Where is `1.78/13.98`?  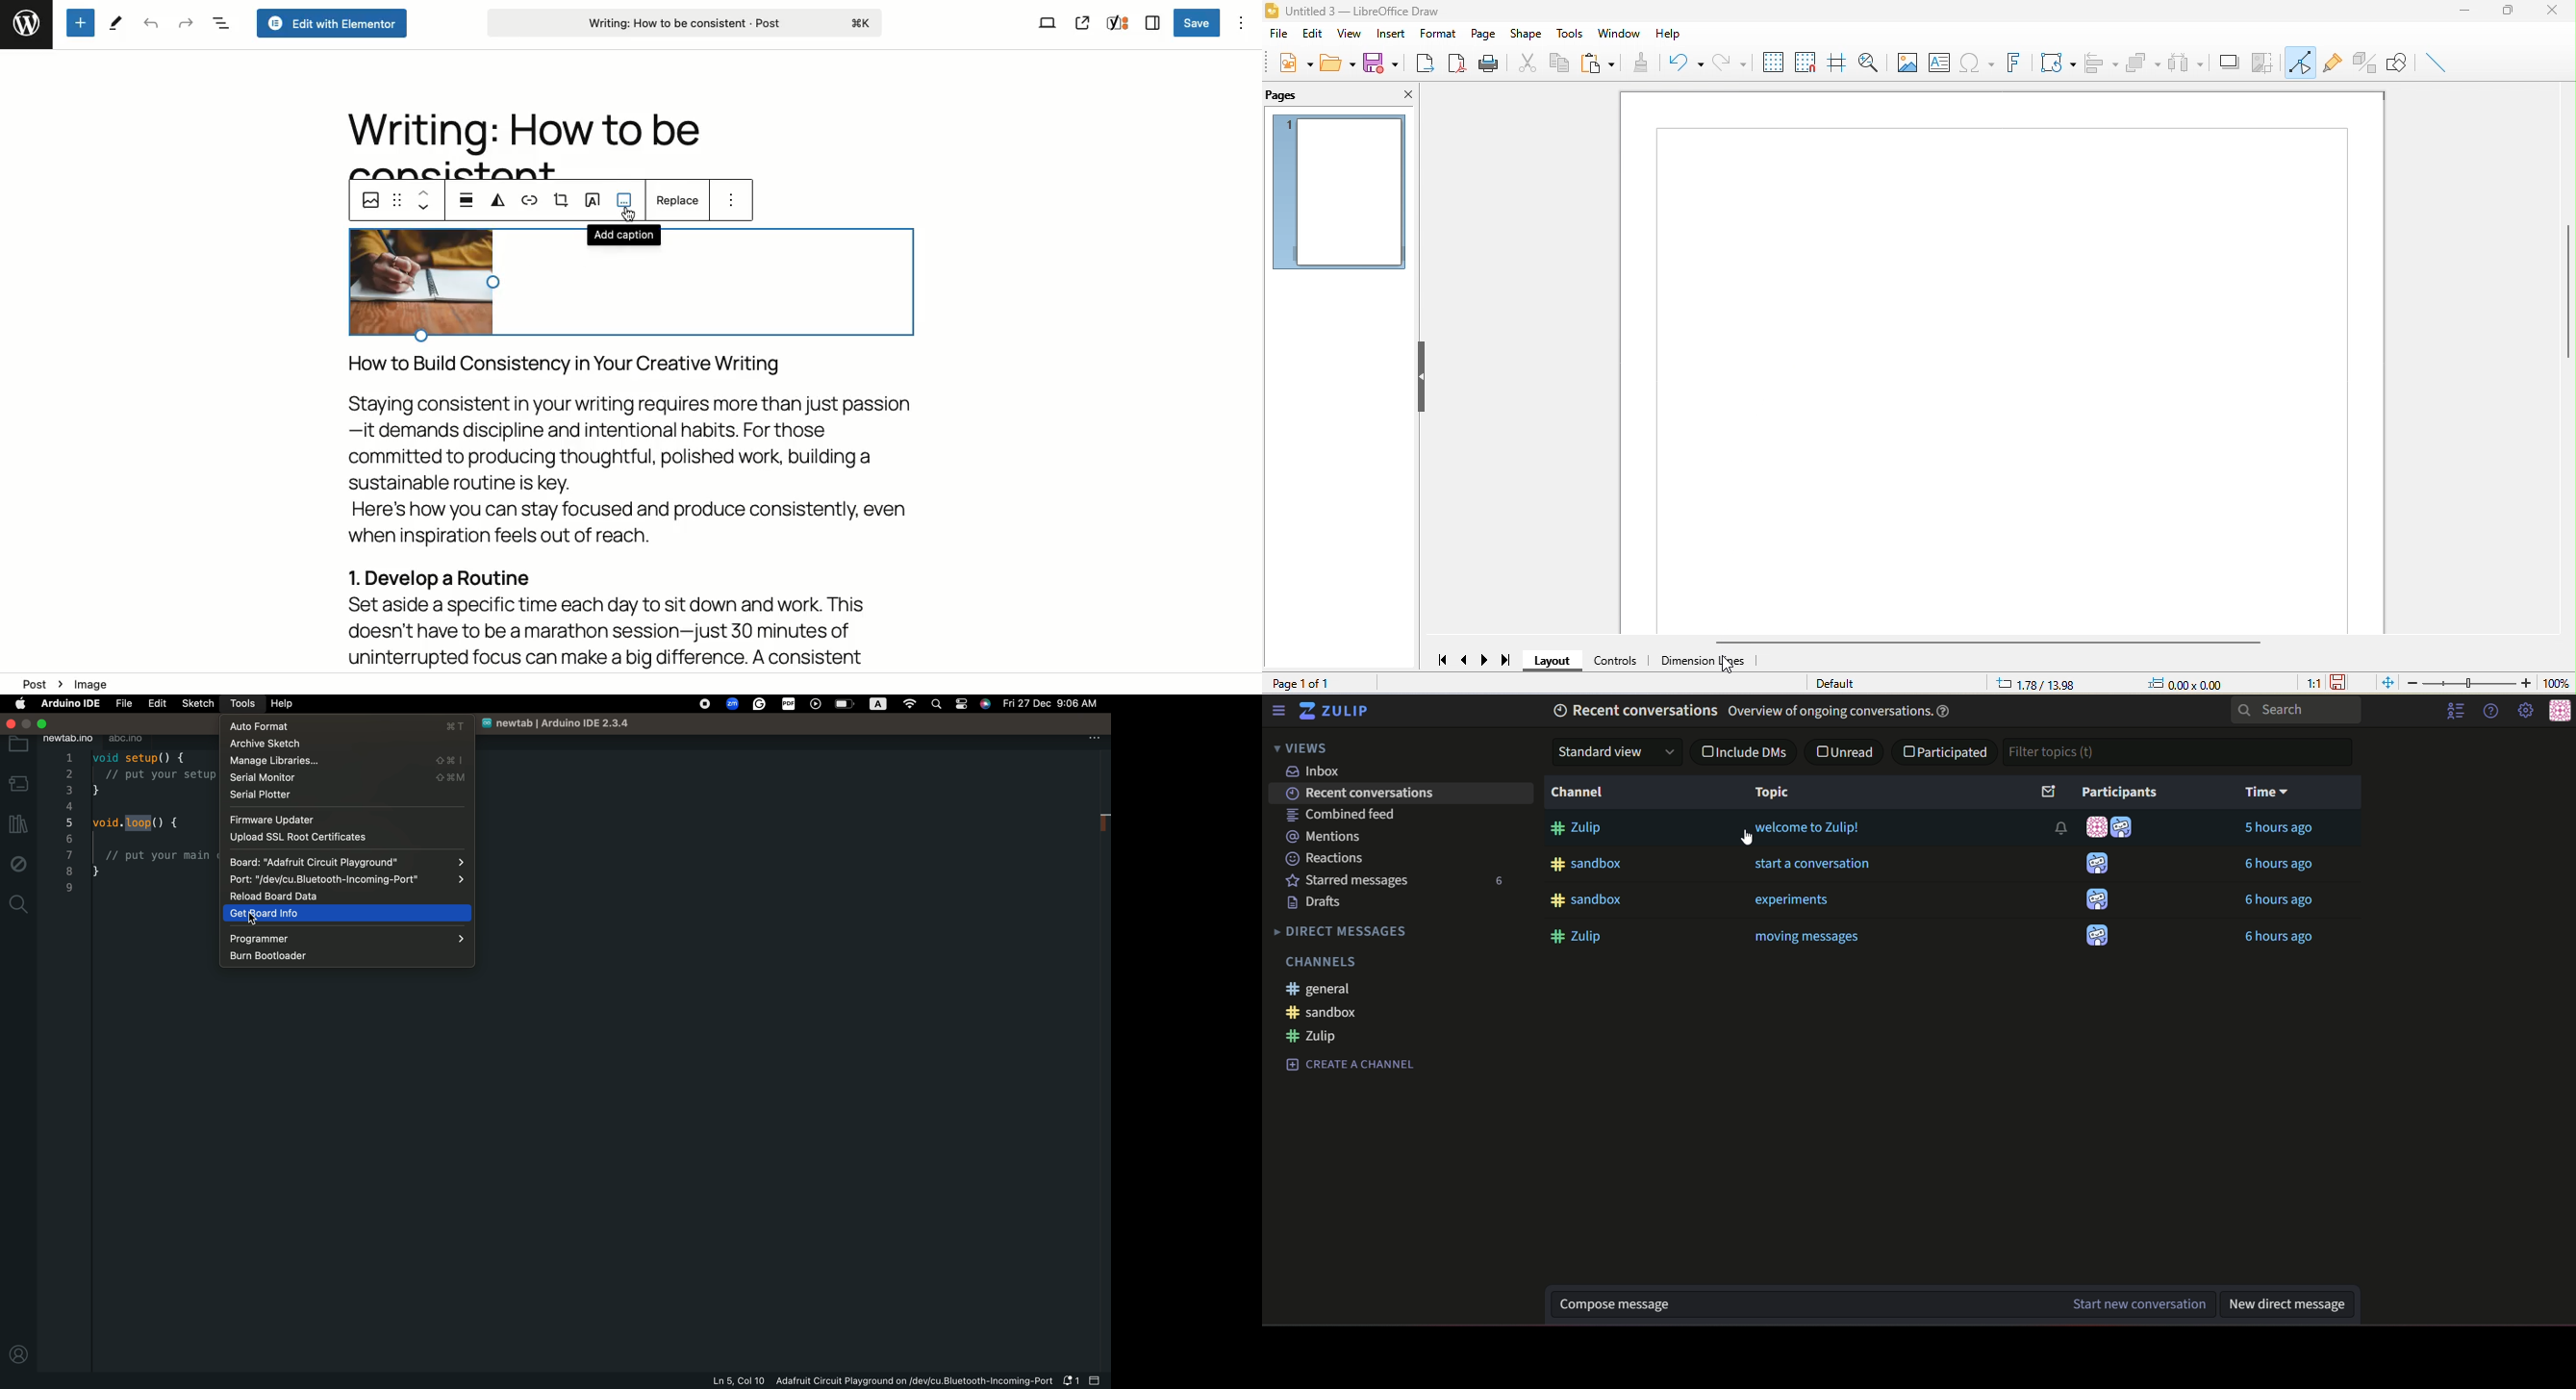 1.78/13.98 is located at coordinates (2034, 683).